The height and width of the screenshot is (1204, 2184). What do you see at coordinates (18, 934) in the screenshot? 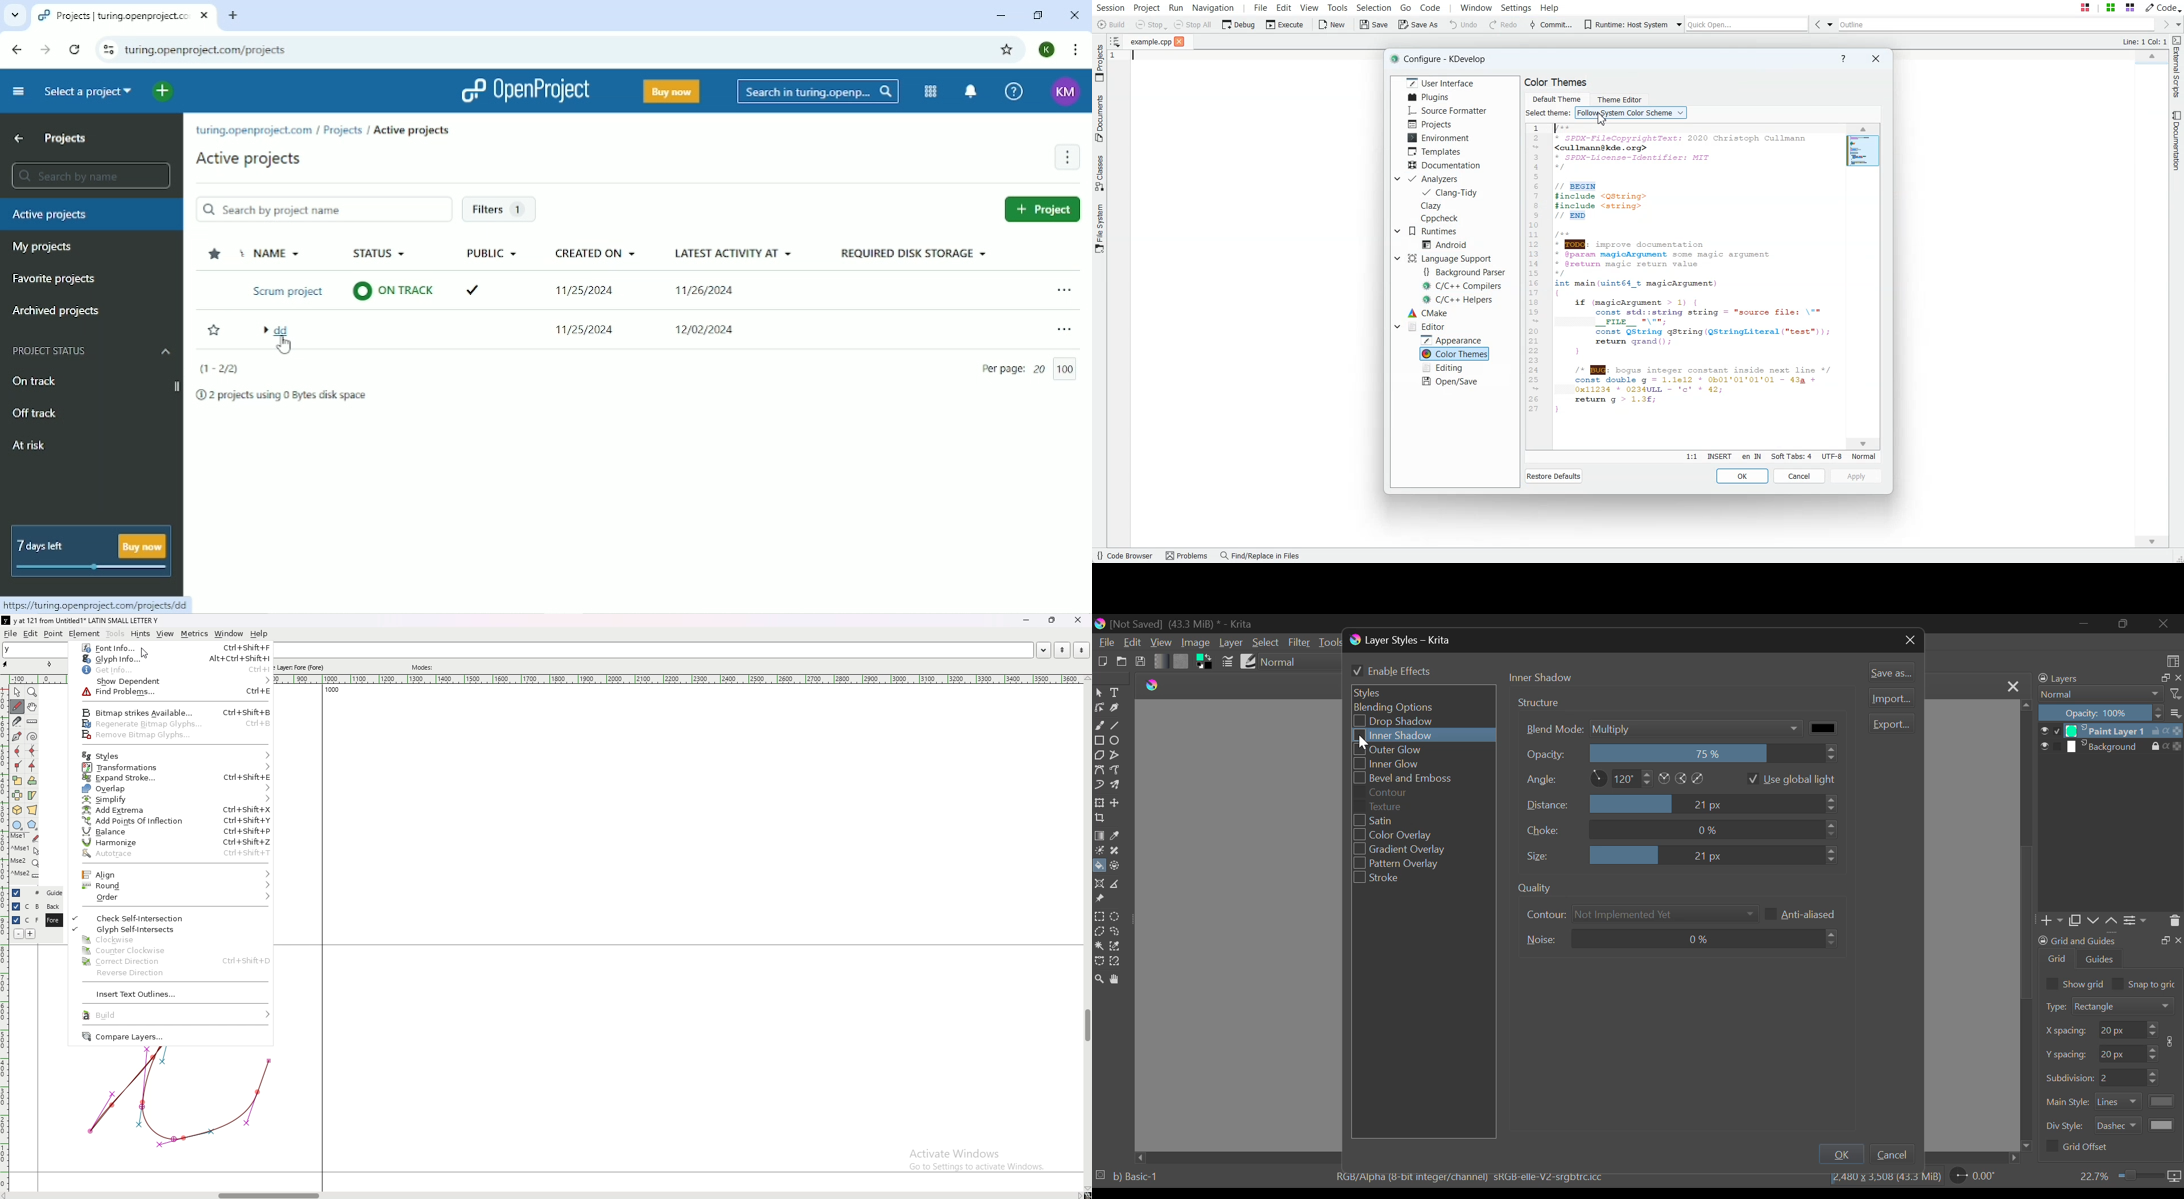
I see `remove layer` at bounding box center [18, 934].